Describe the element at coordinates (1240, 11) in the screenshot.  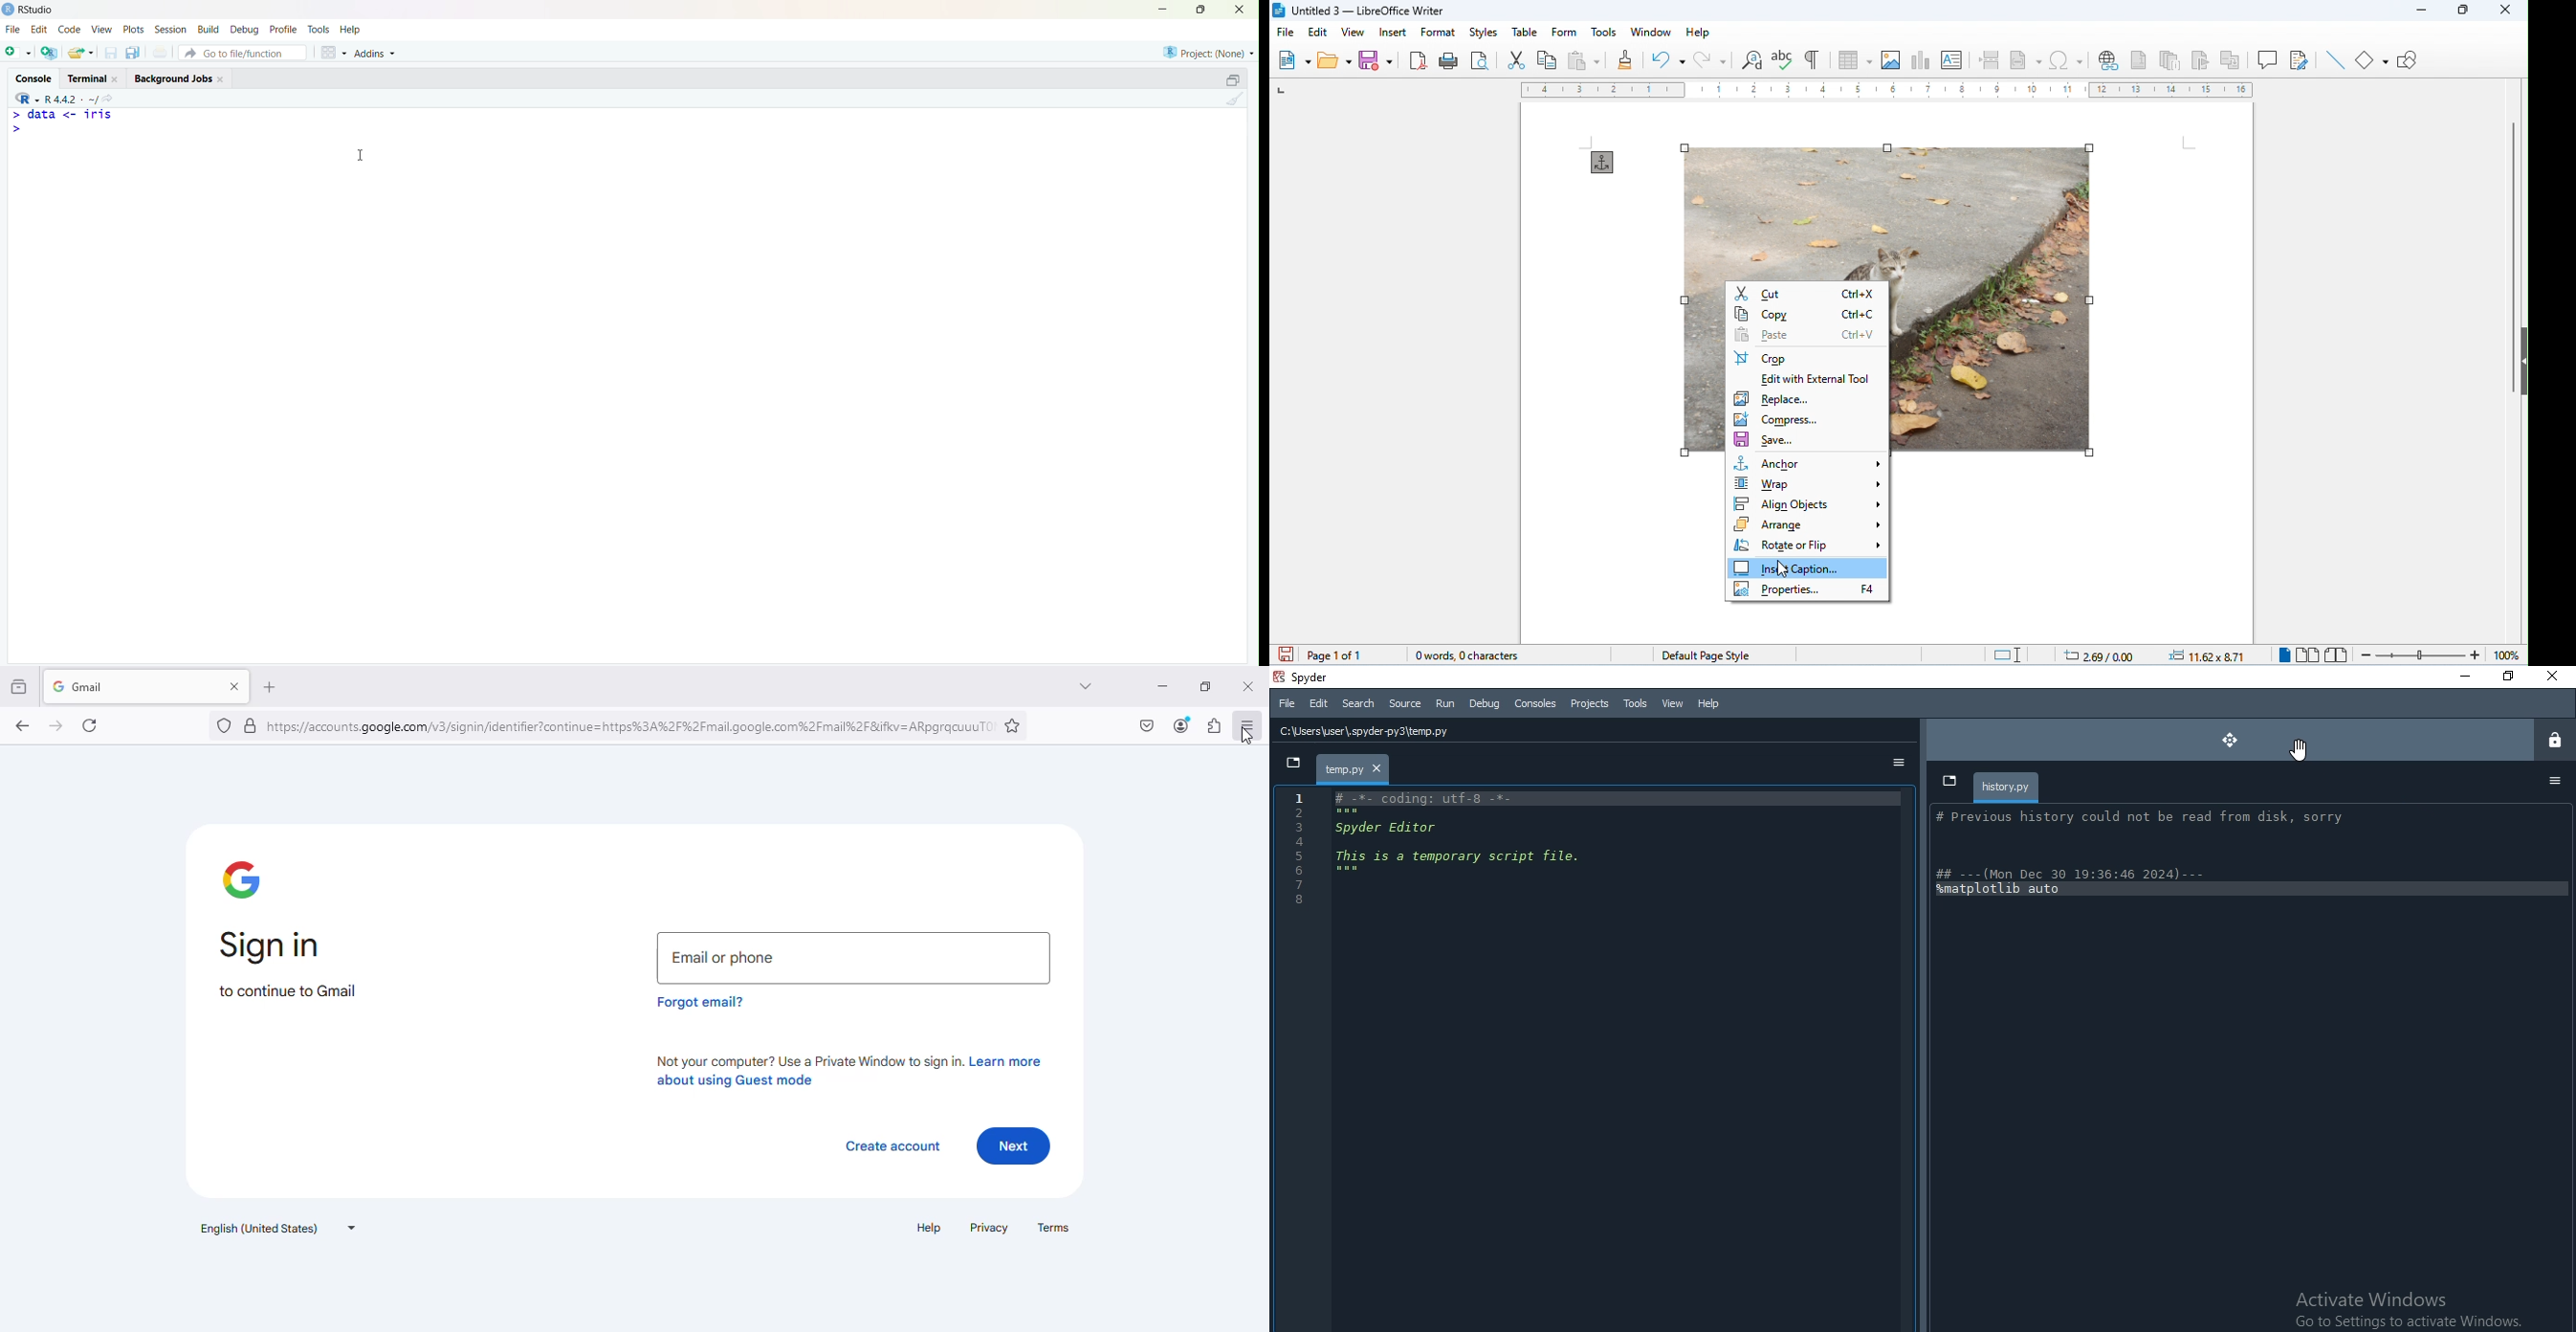
I see `Close` at that location.